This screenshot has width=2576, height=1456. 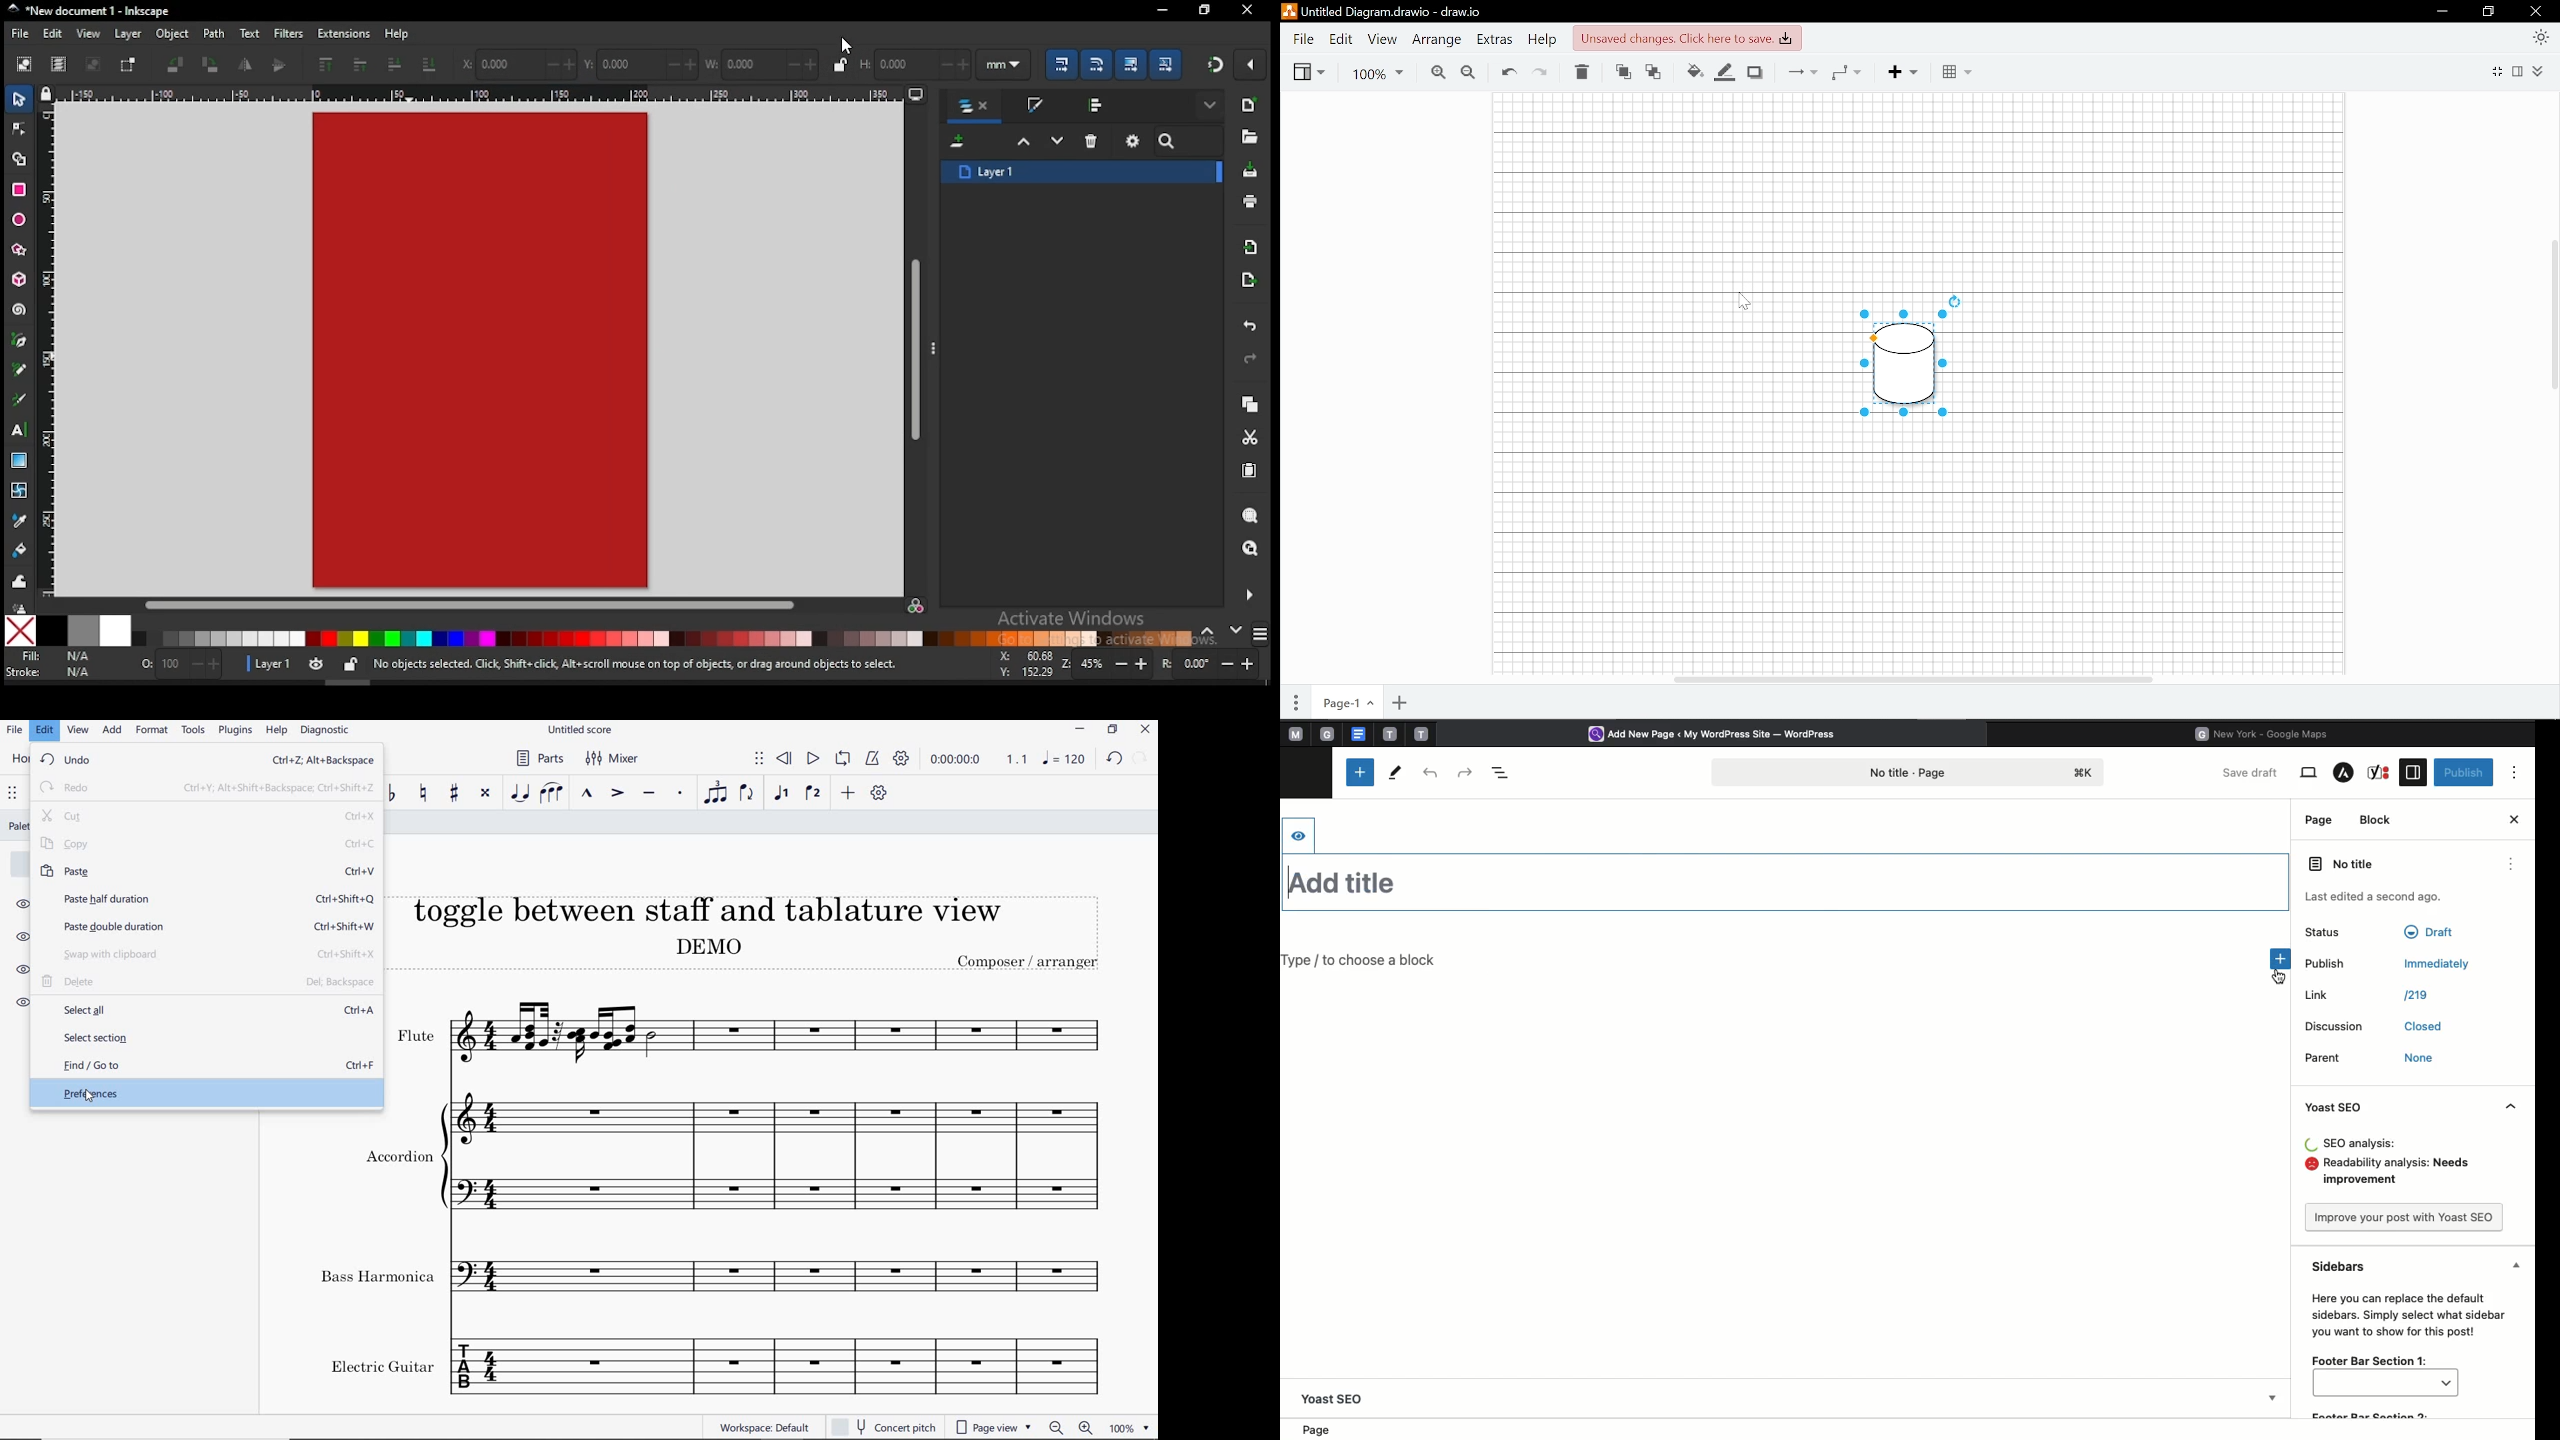 I want to click on cursor, so click(x=1745, y=304).